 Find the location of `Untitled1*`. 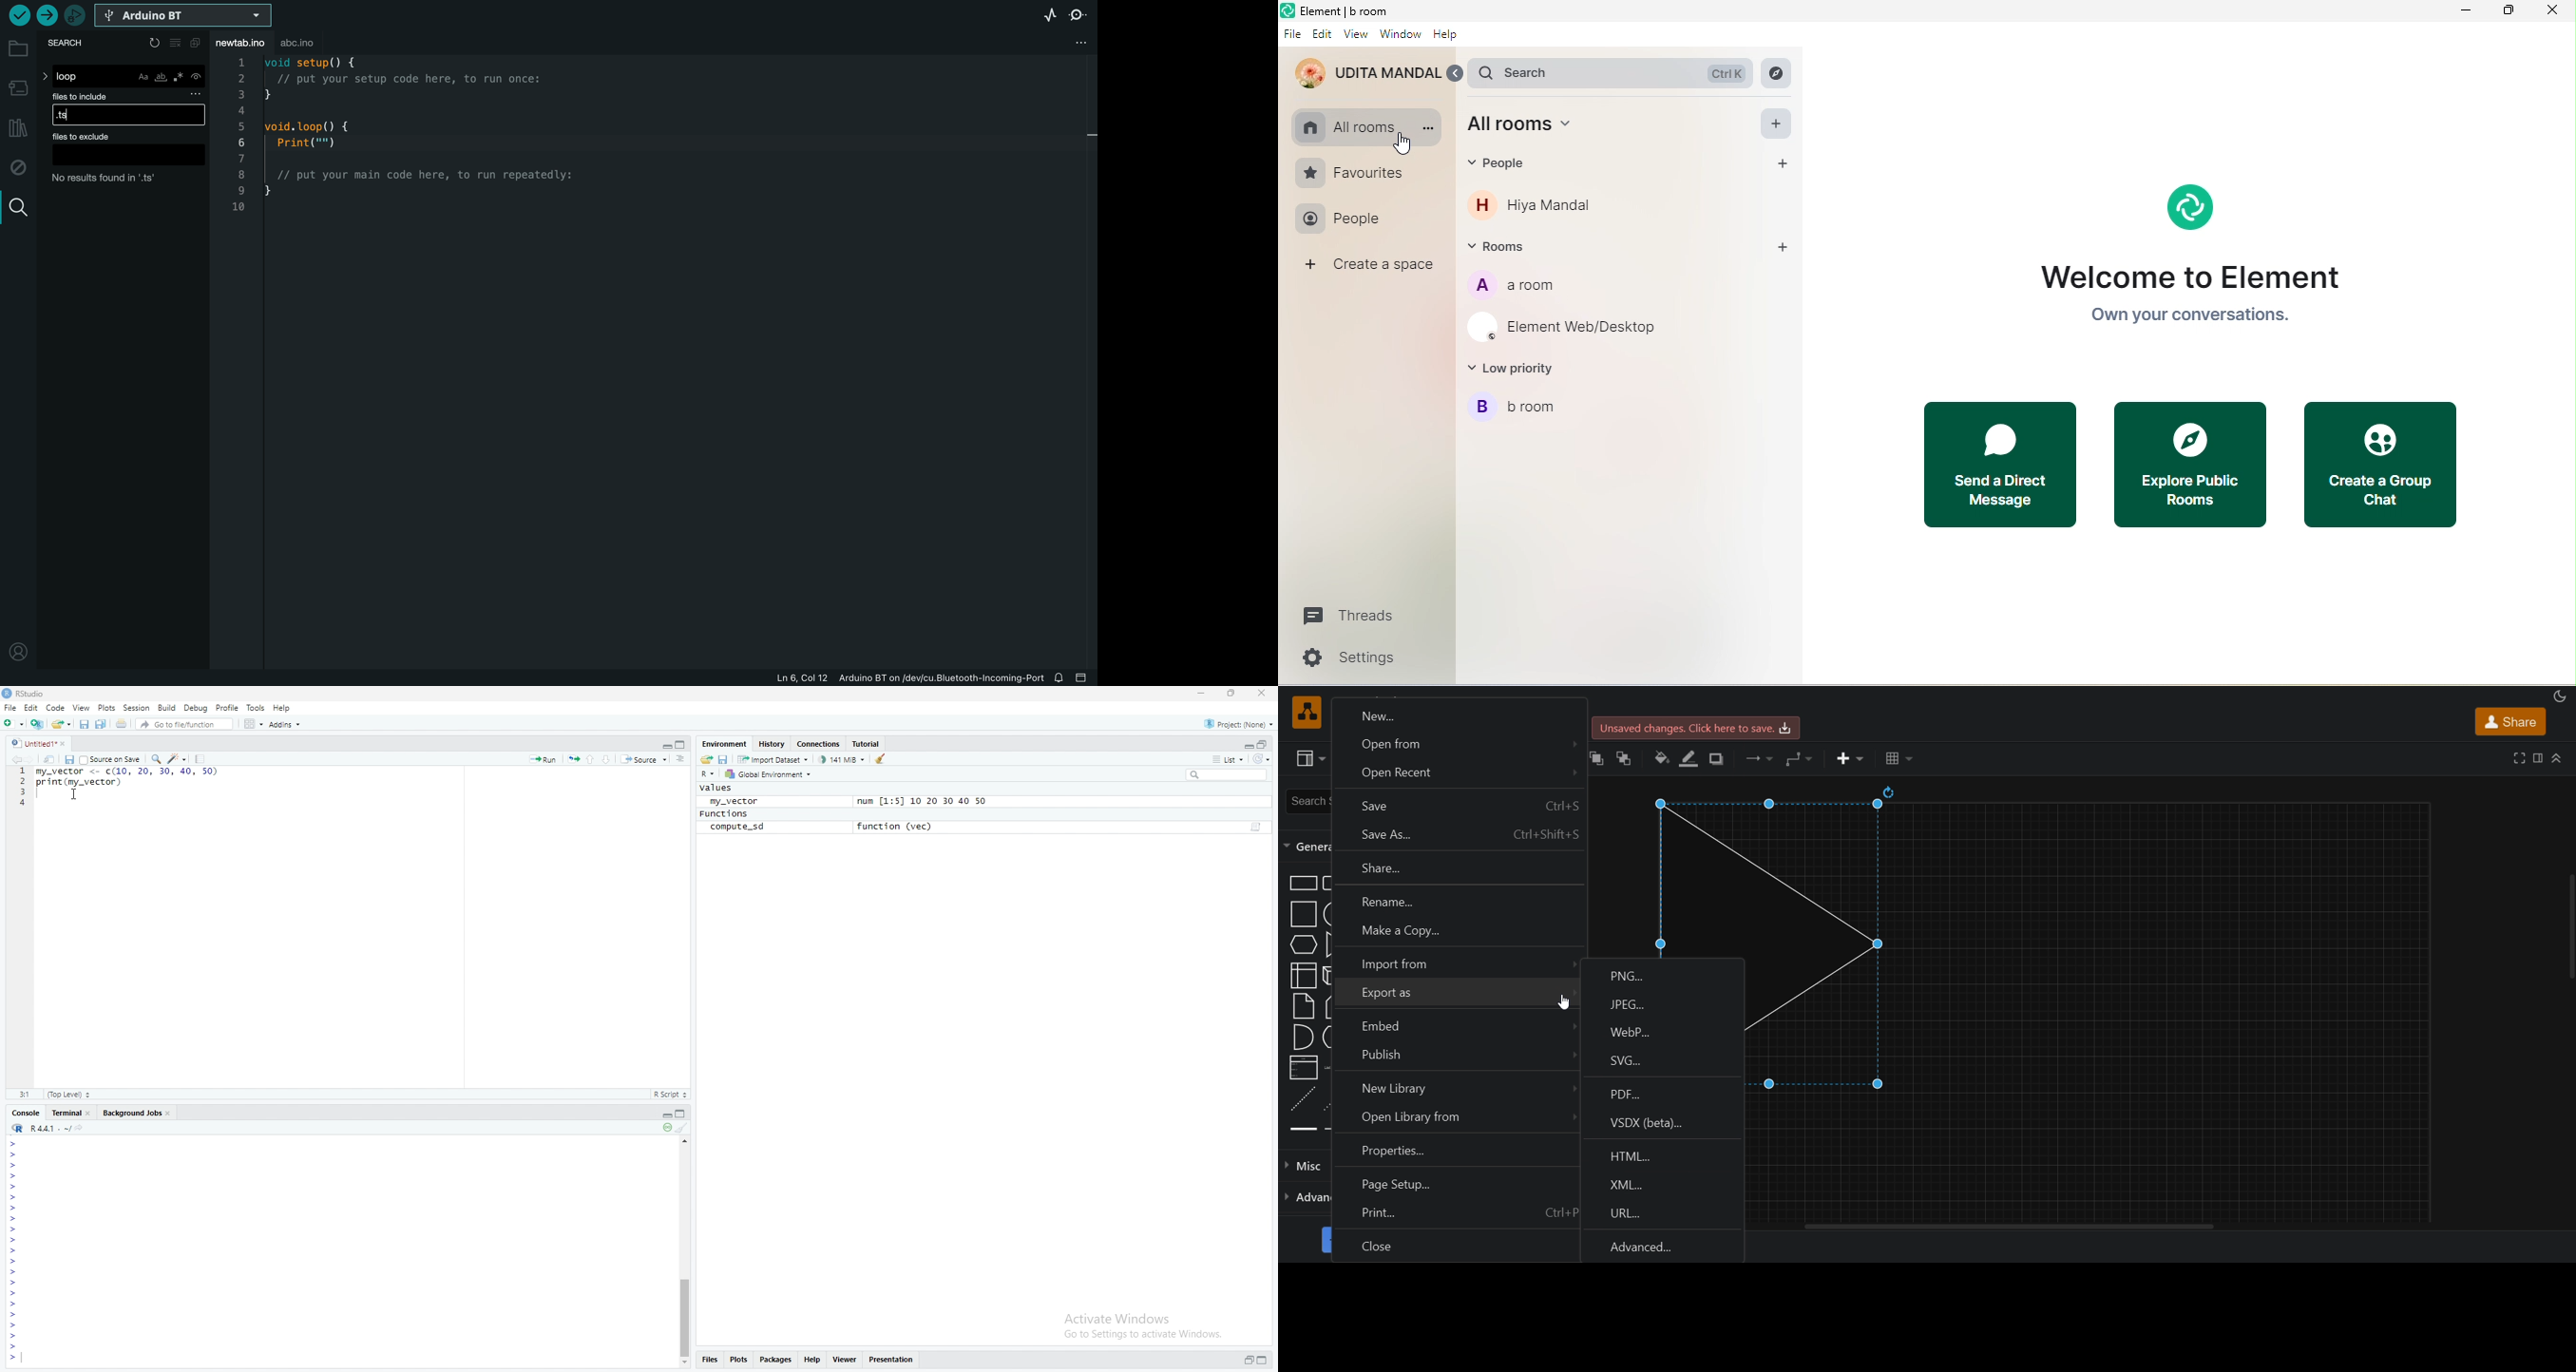

Untitled1* is located at coordinates (41, 744).